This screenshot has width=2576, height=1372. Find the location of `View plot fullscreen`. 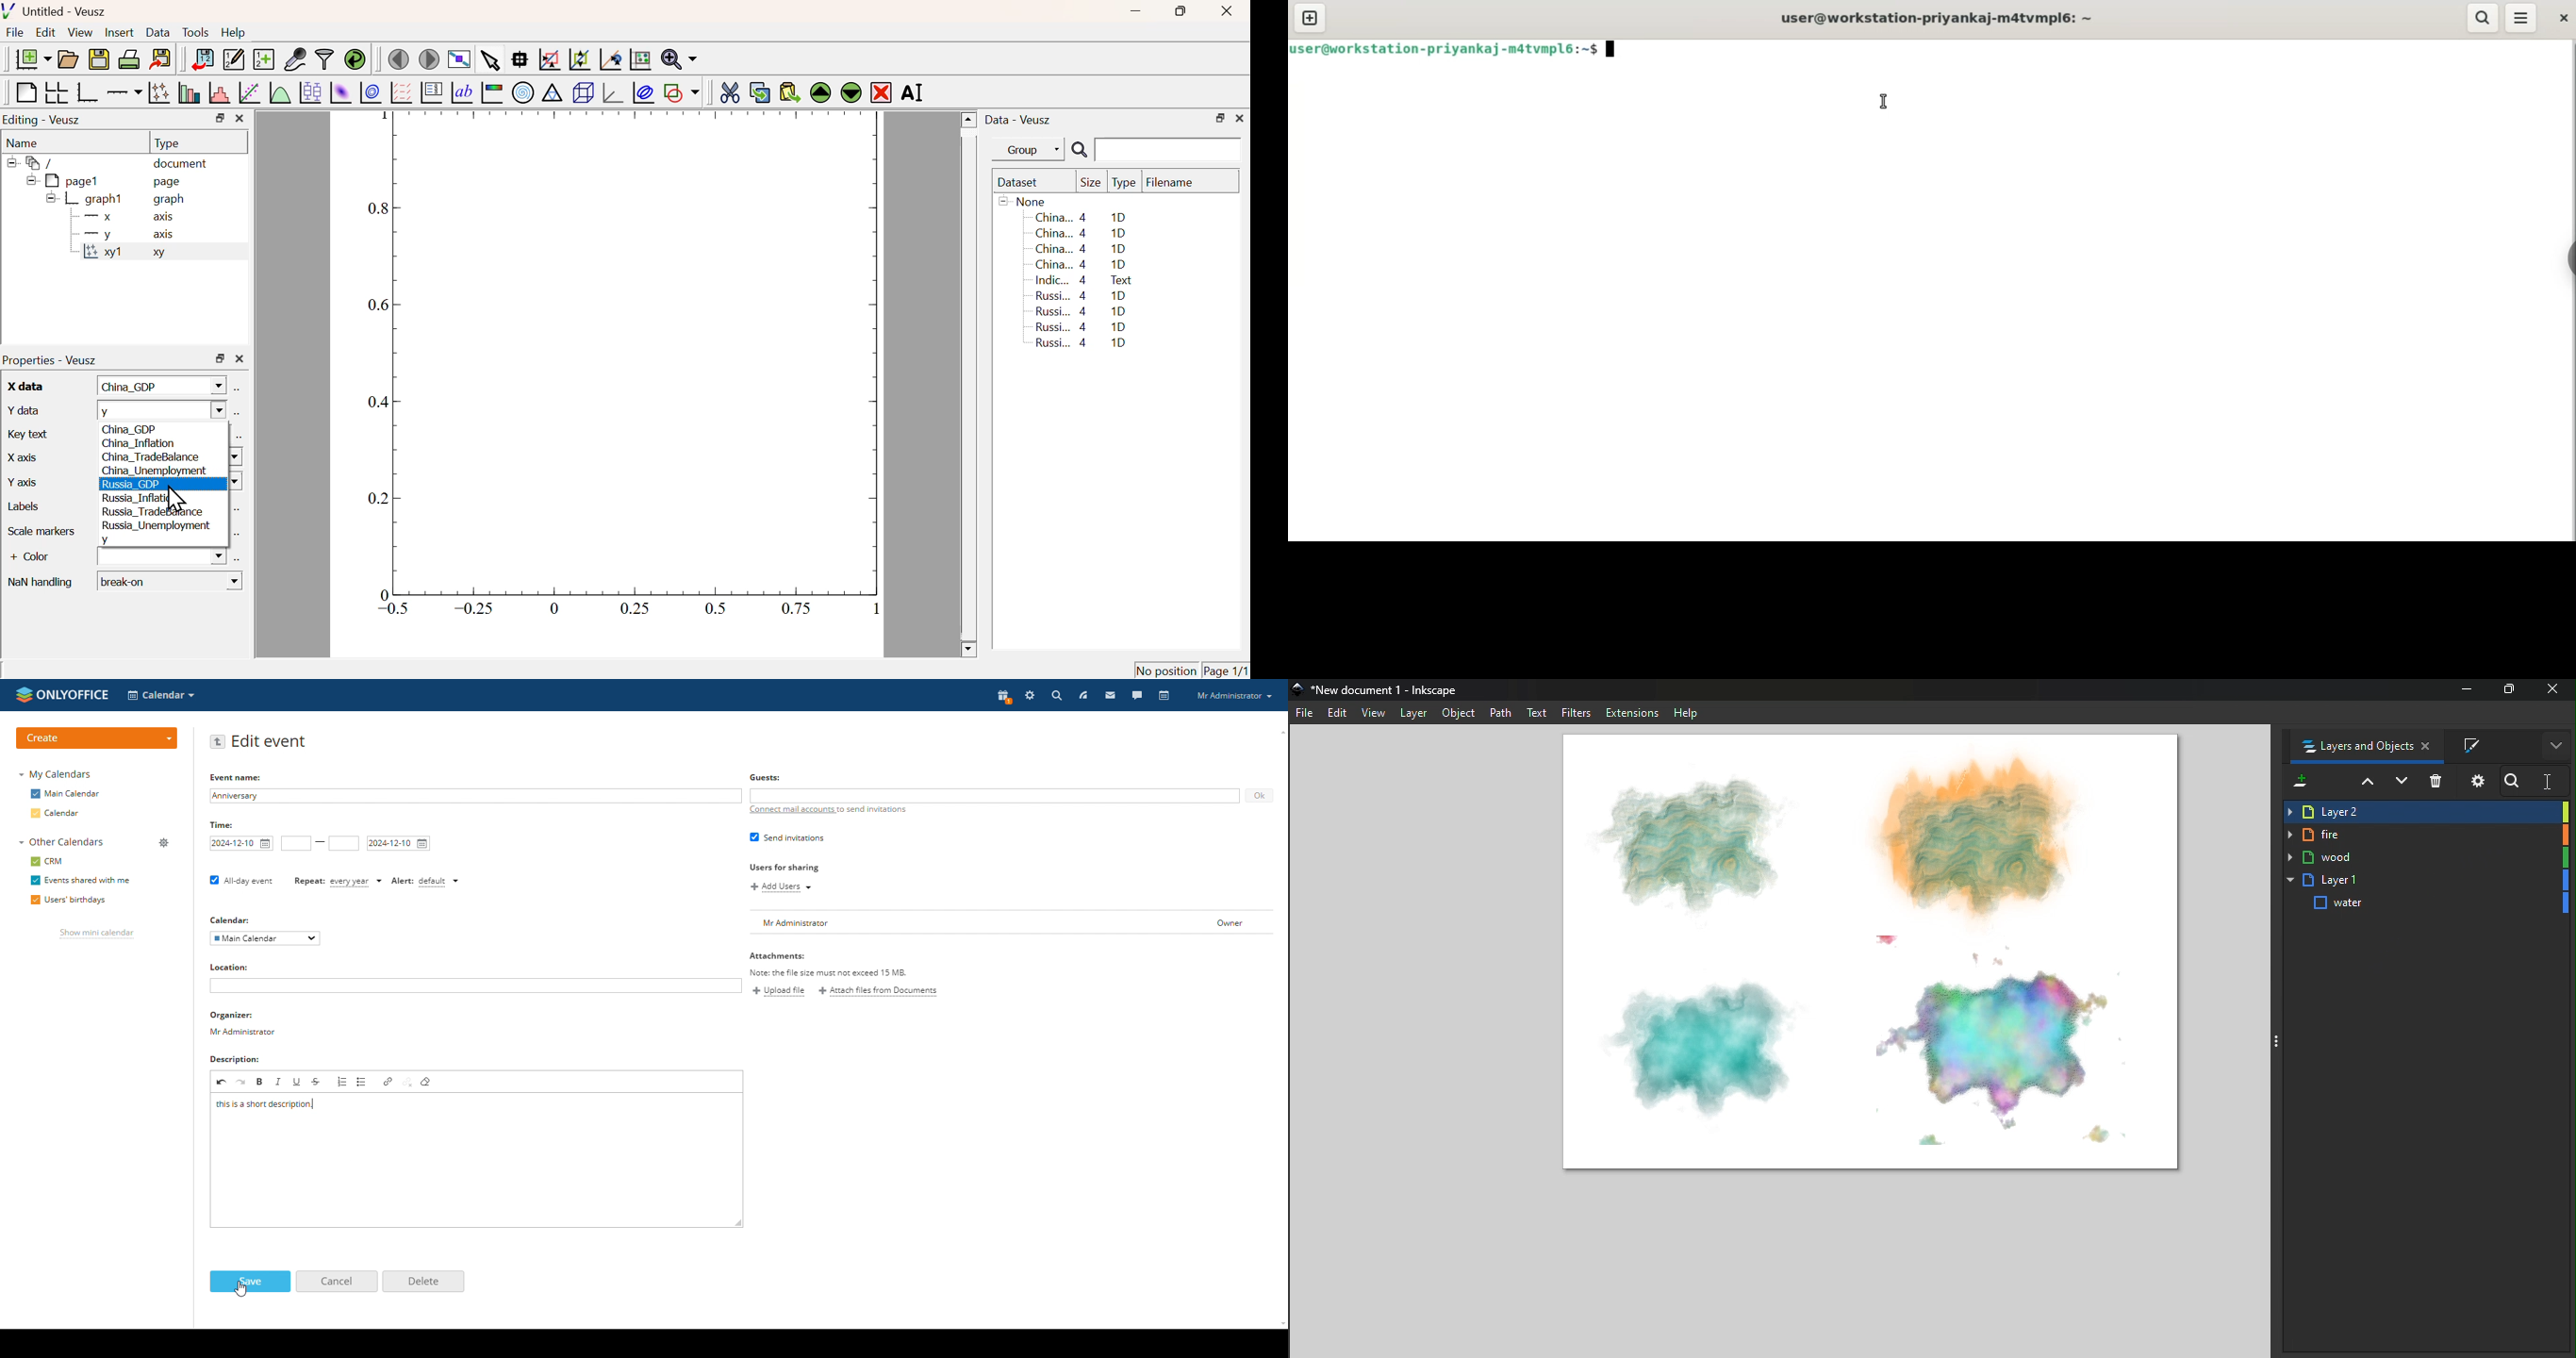

View plot fullscreen is located at coordinates (457, 61).